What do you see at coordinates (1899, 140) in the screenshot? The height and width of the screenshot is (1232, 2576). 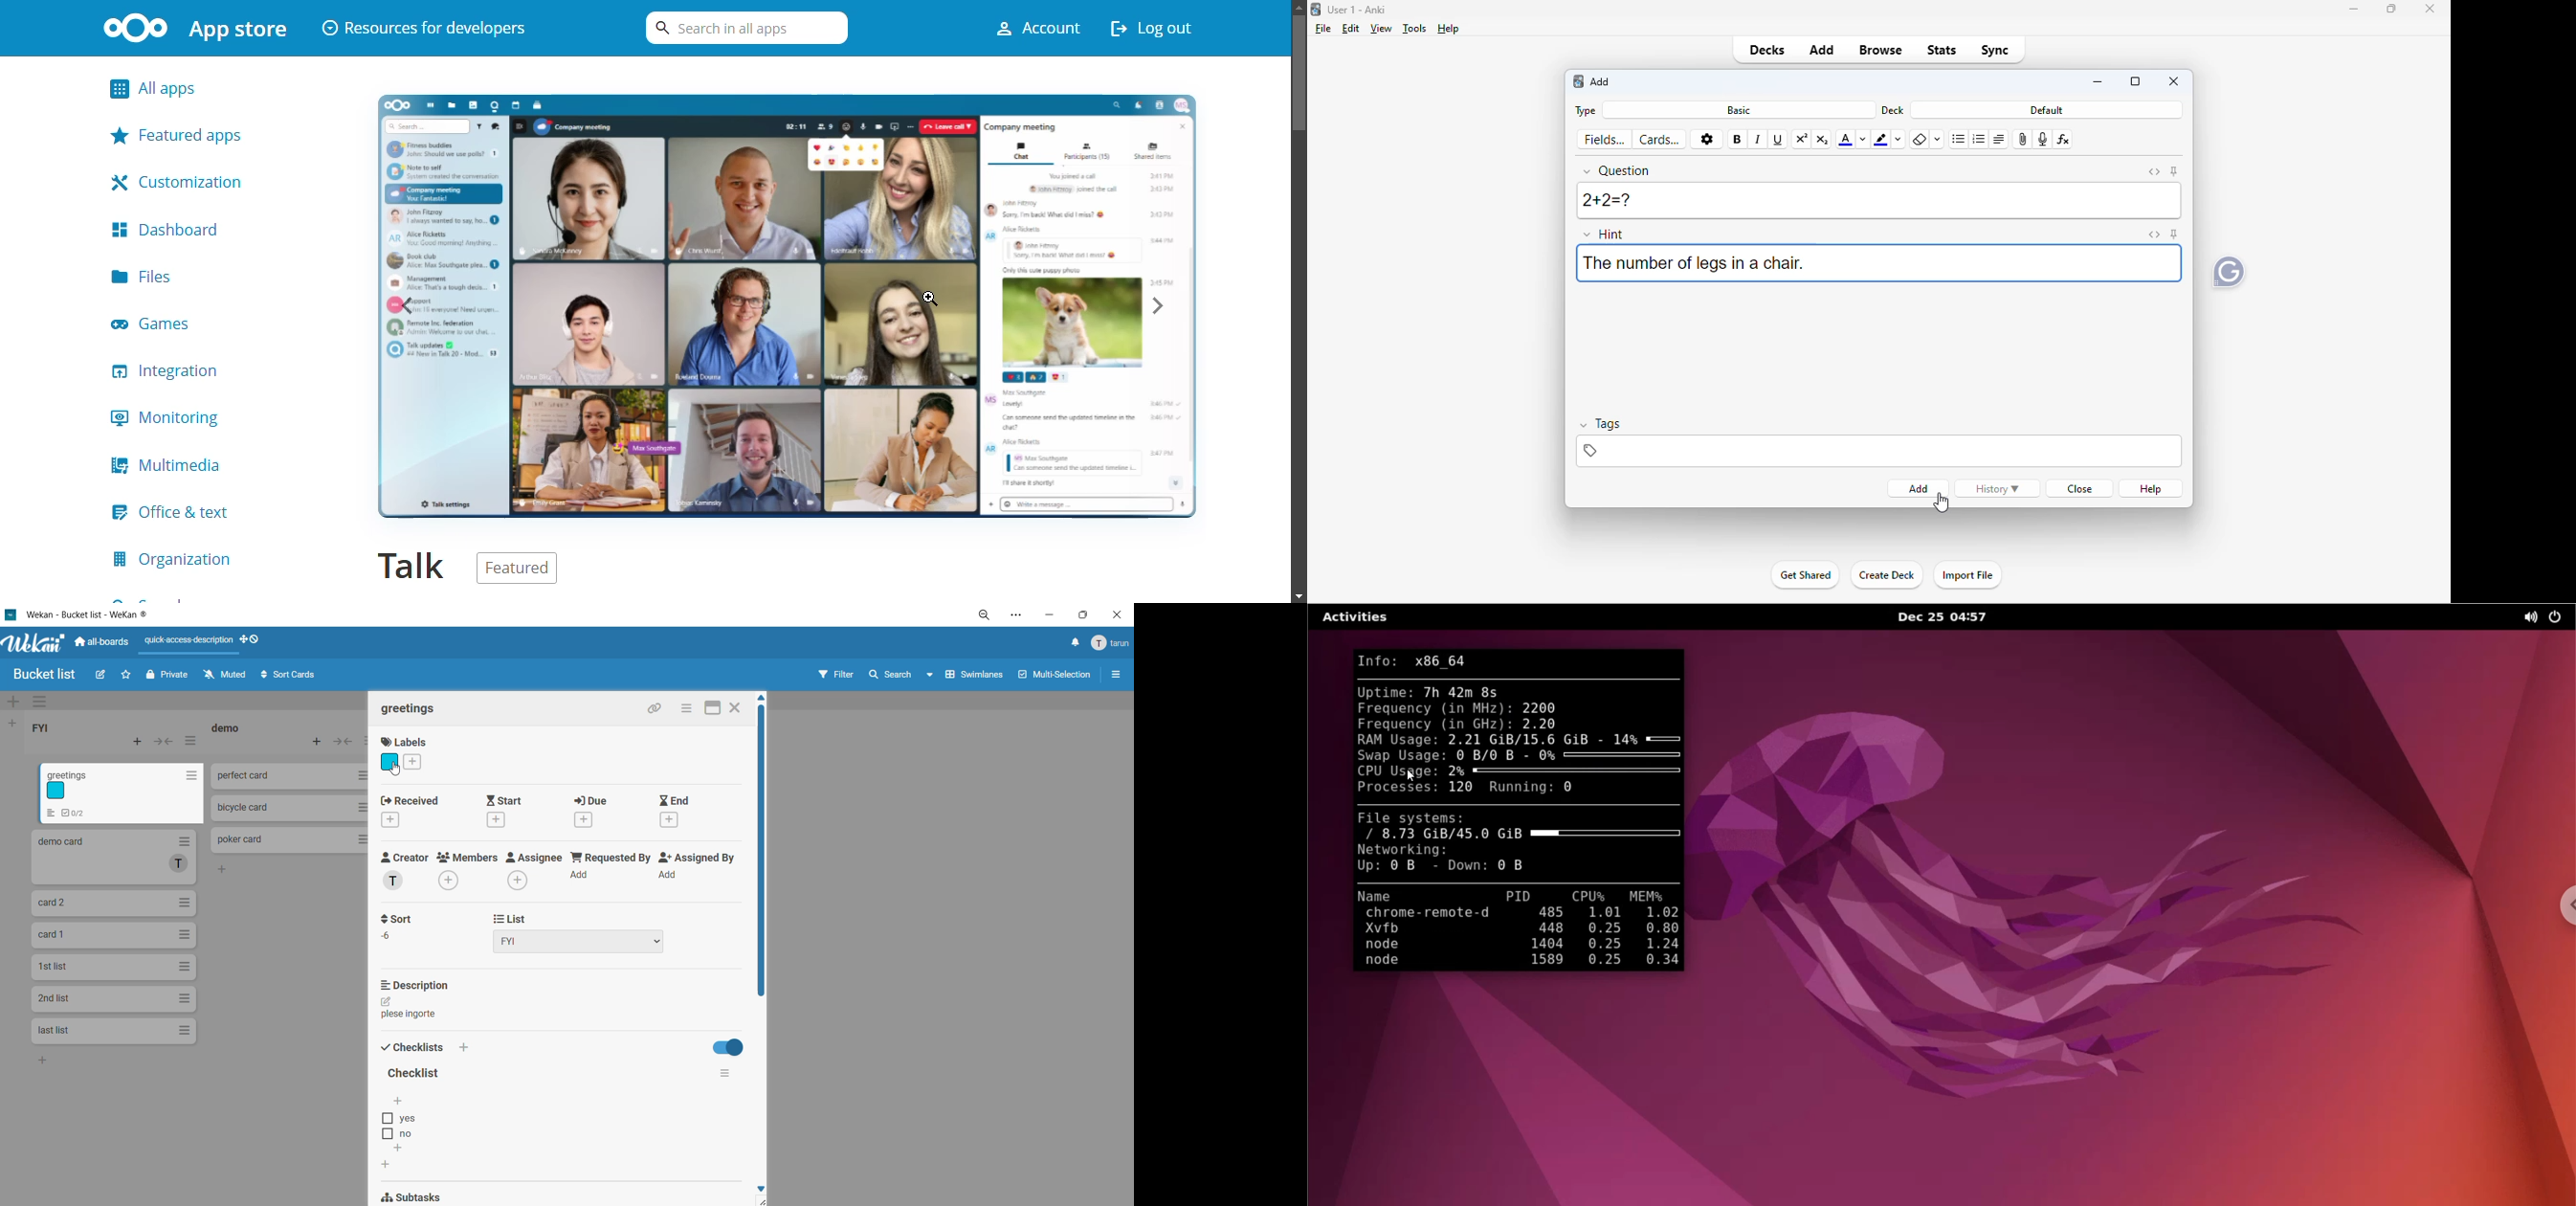 I see `change color` at bounding box center [1899, 140].